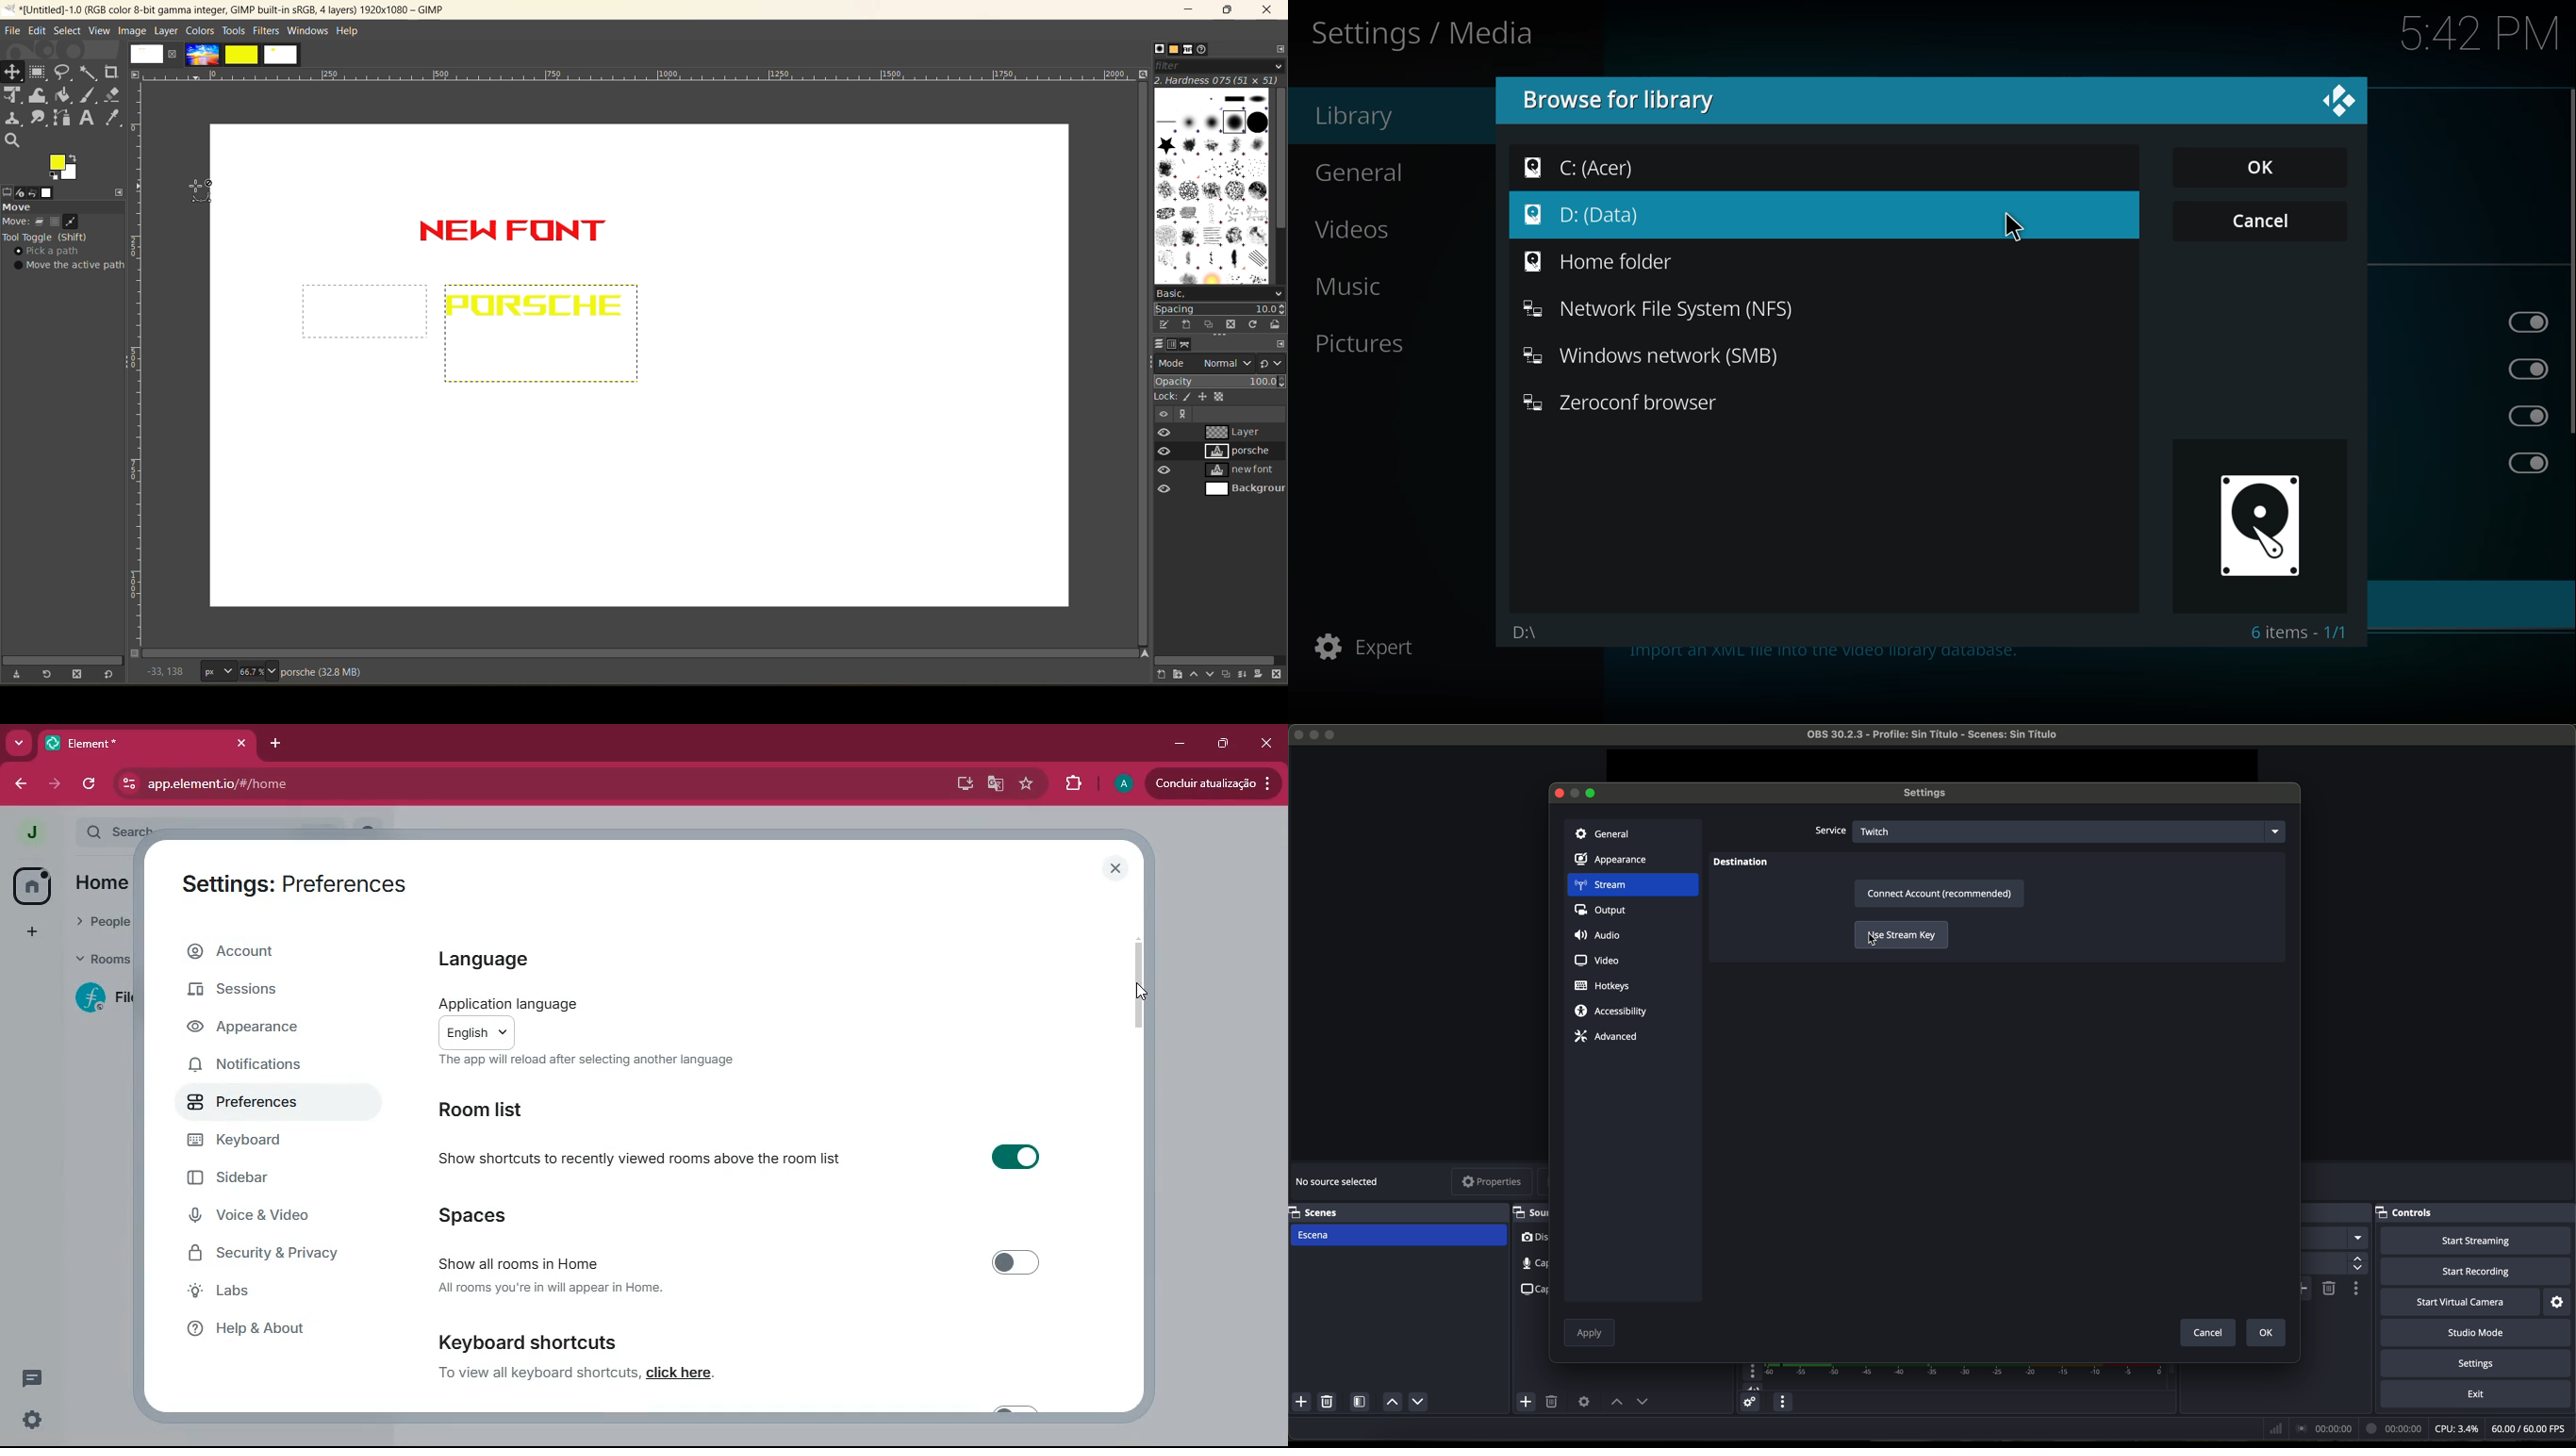 The height and width of the screenshot is (1456, 2576). I want to click on people, so click(98, 924).